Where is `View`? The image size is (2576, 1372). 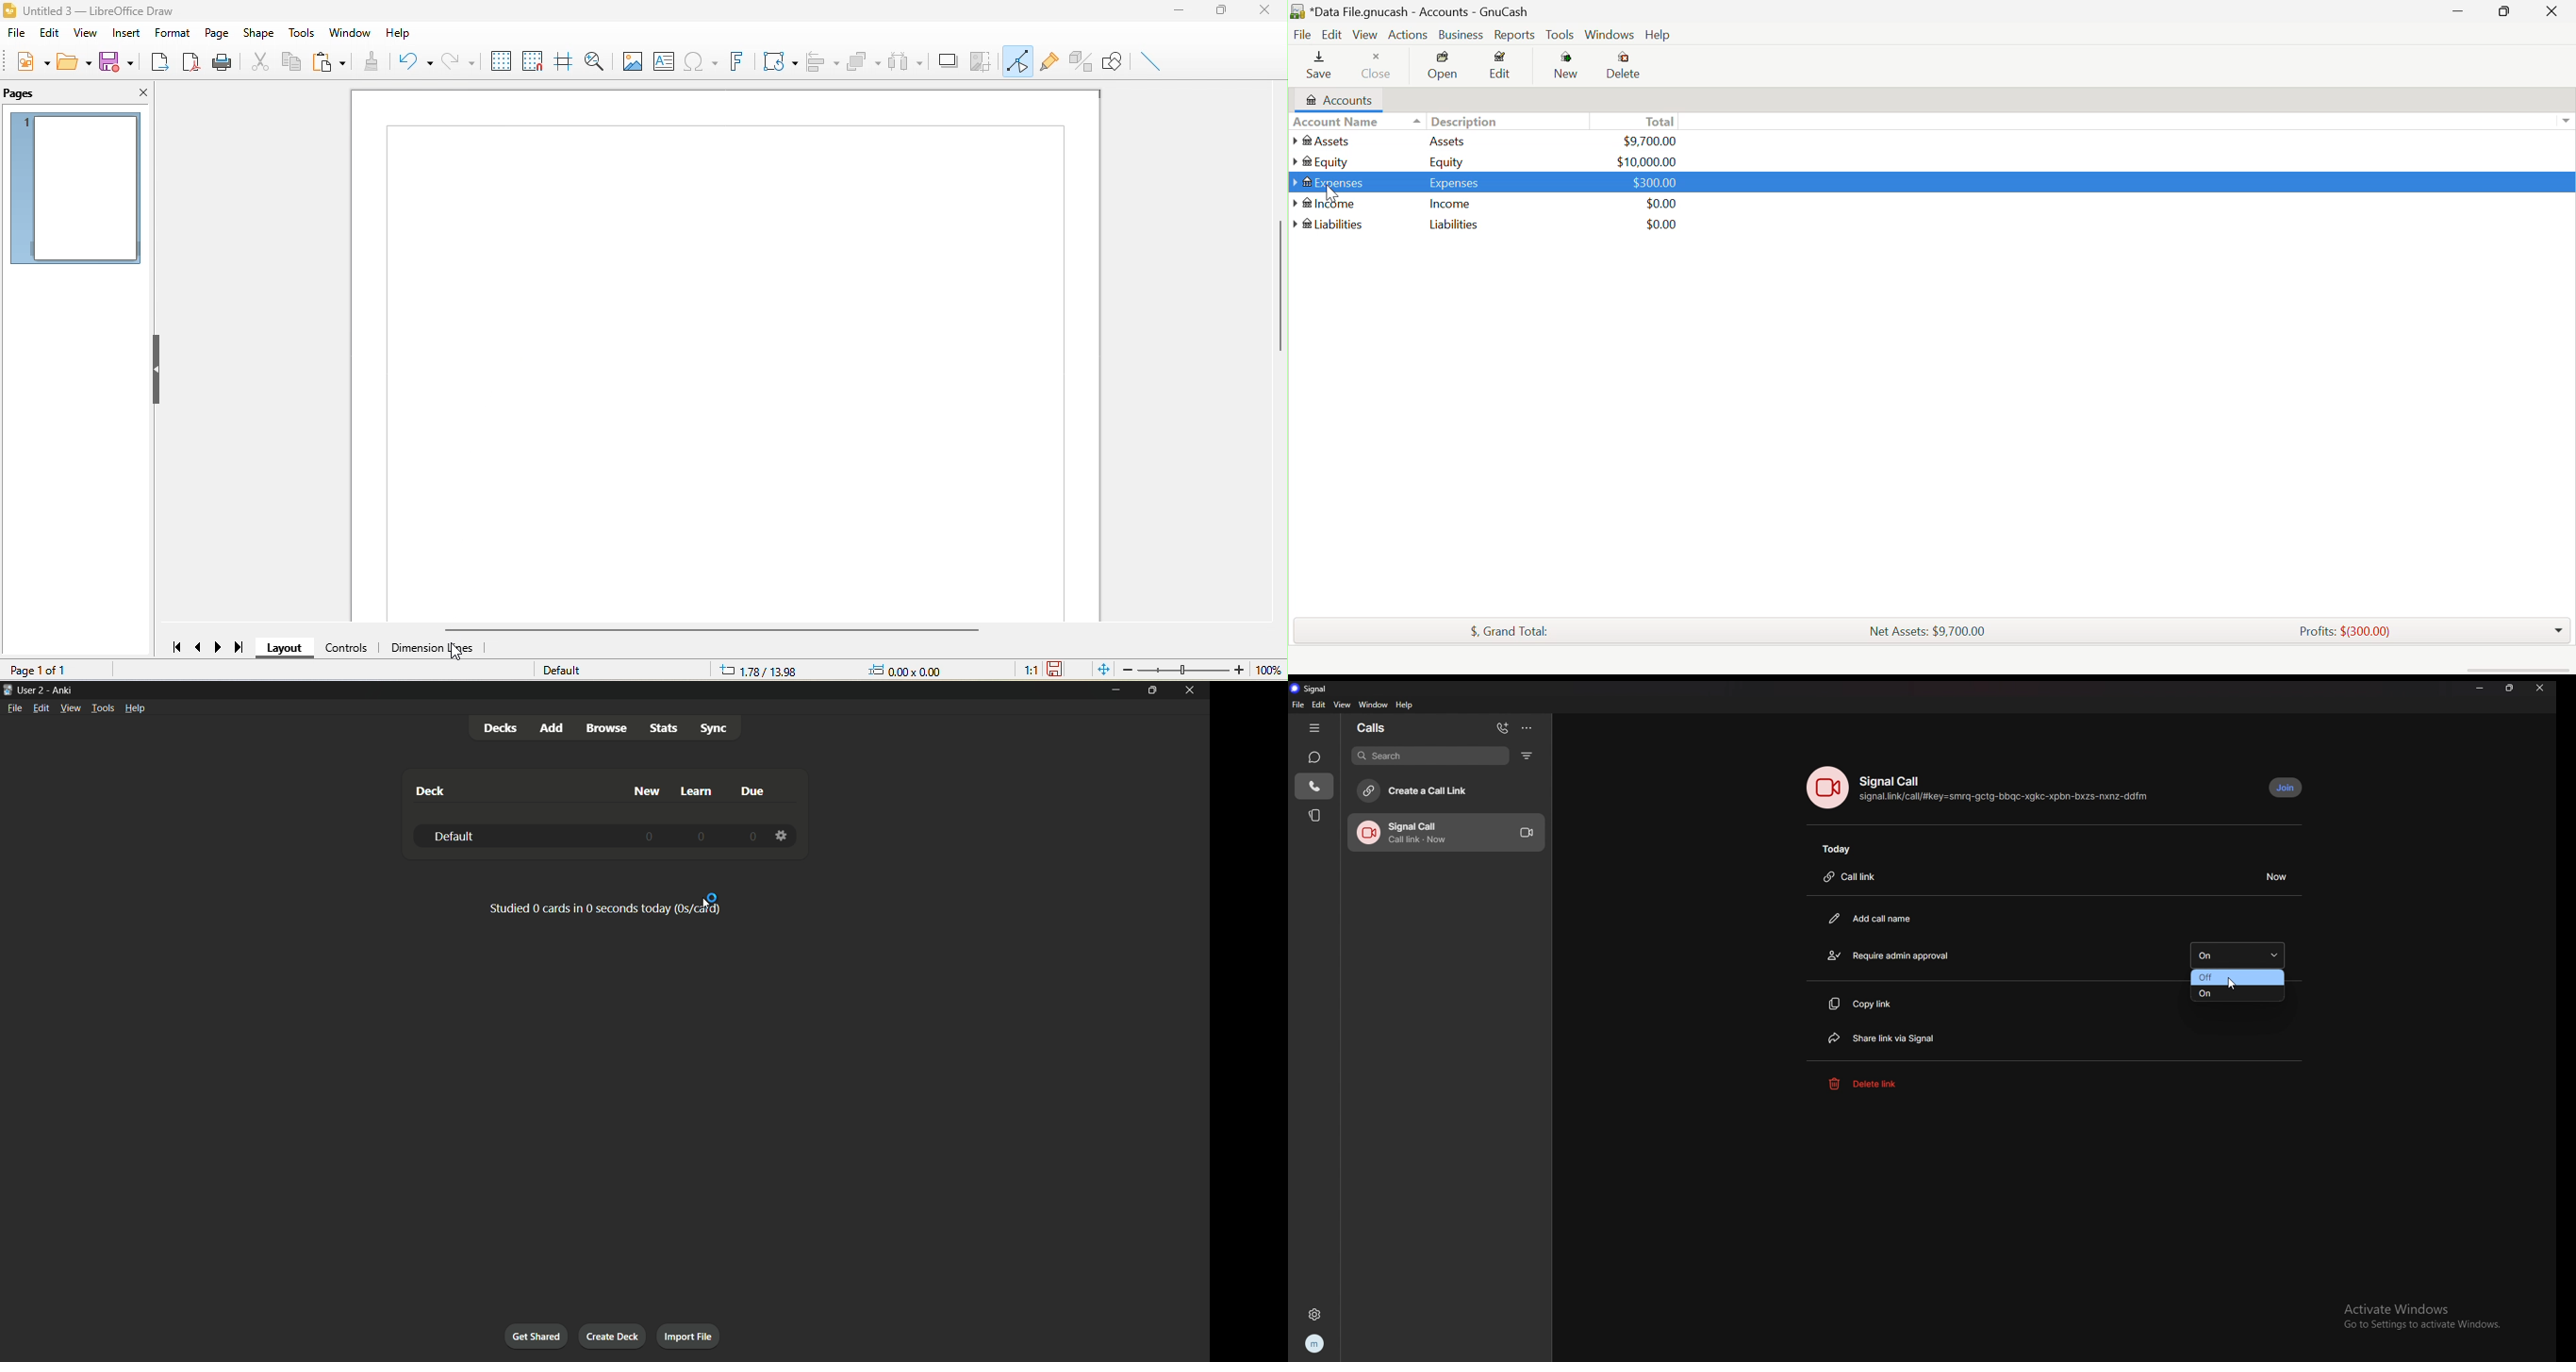 View is located at coordinates (1366, 35).